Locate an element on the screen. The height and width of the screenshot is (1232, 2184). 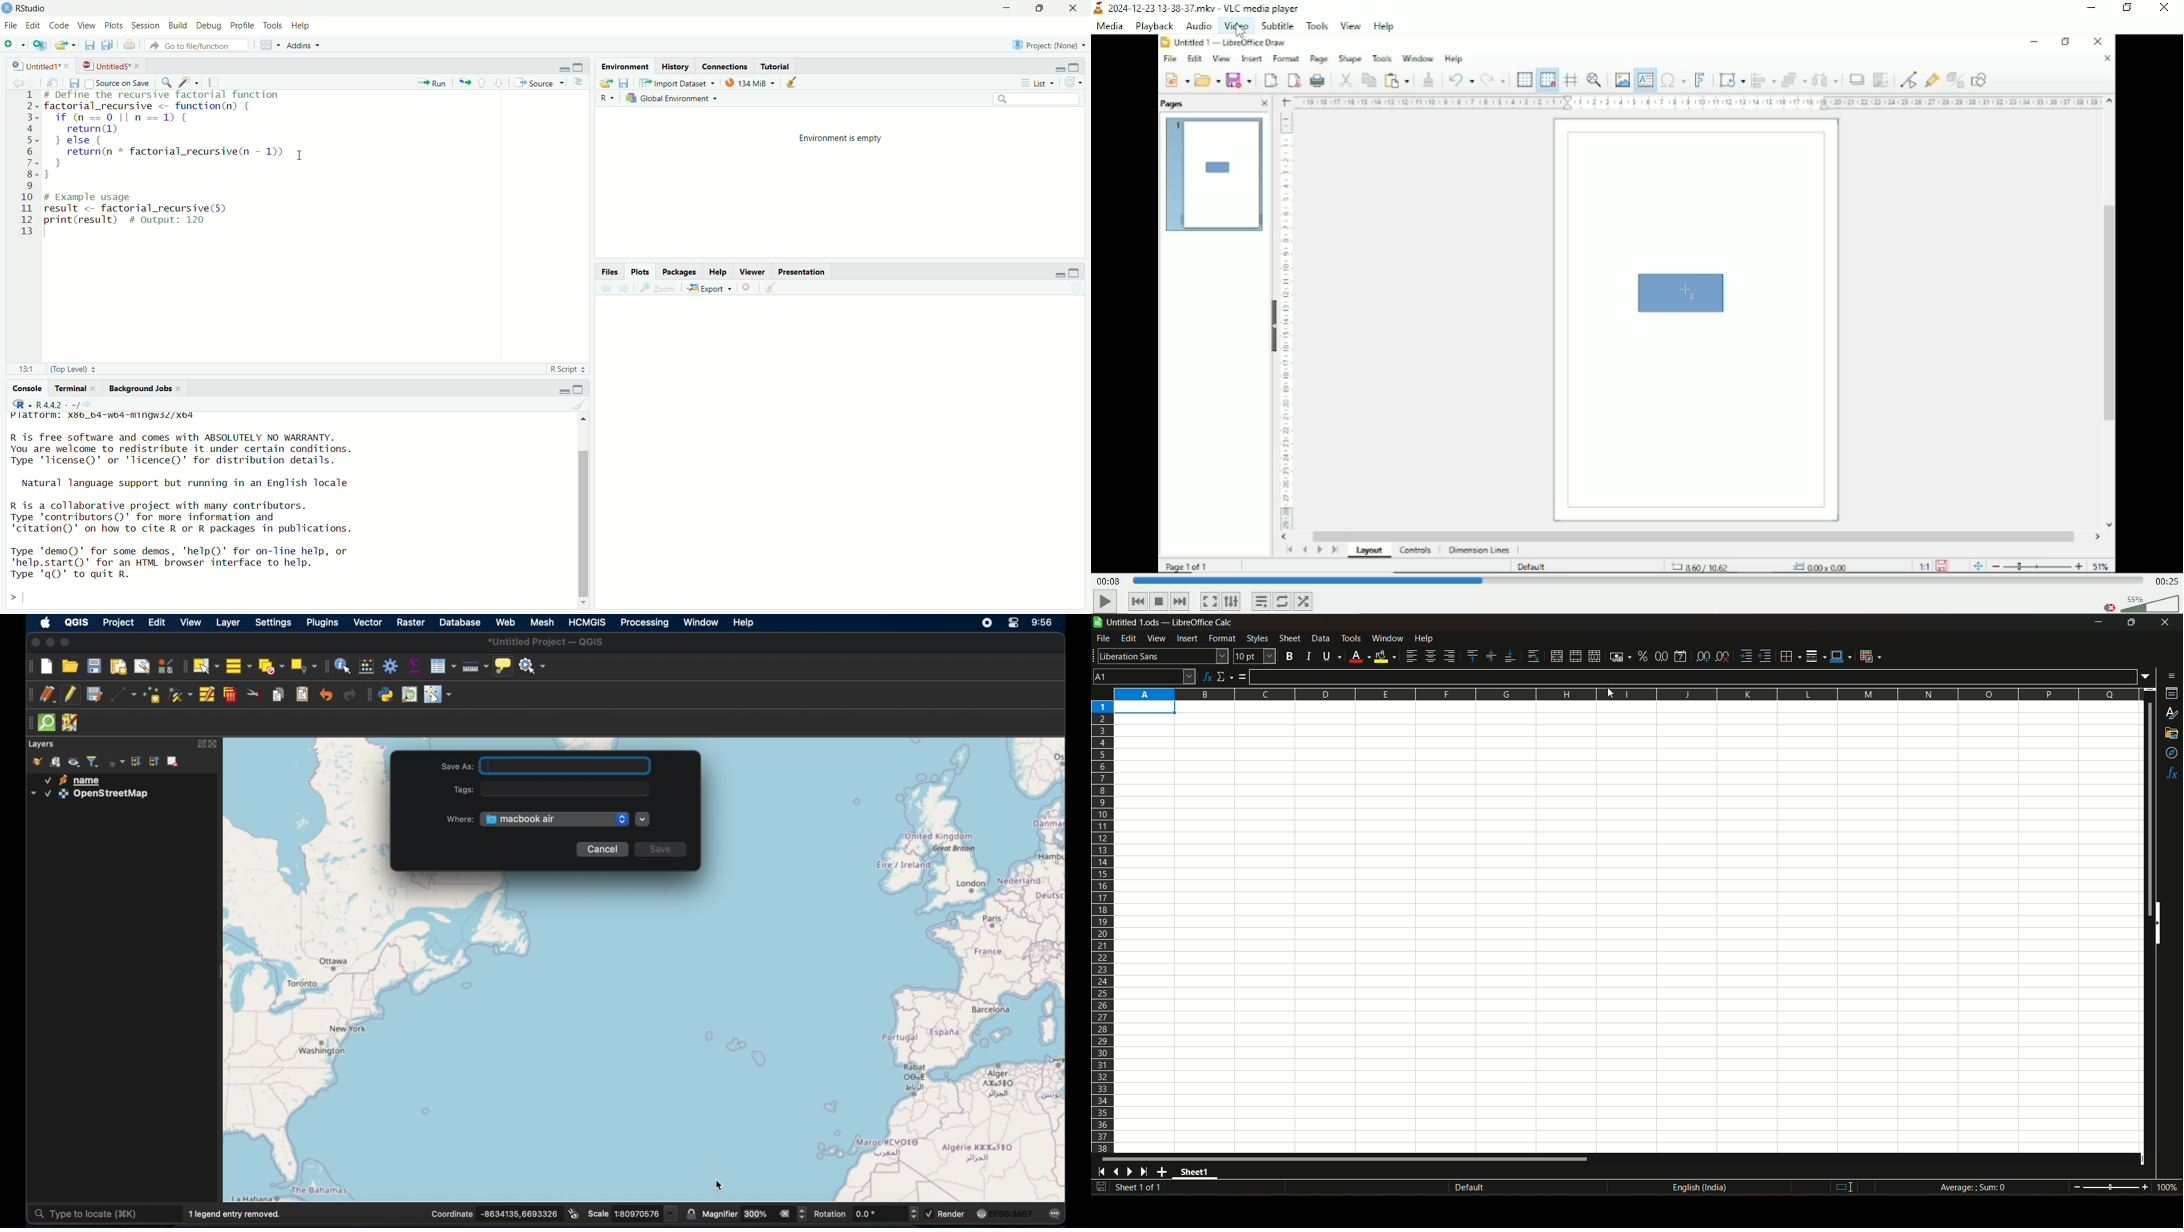
italic is located at coordinates (1307, 655).